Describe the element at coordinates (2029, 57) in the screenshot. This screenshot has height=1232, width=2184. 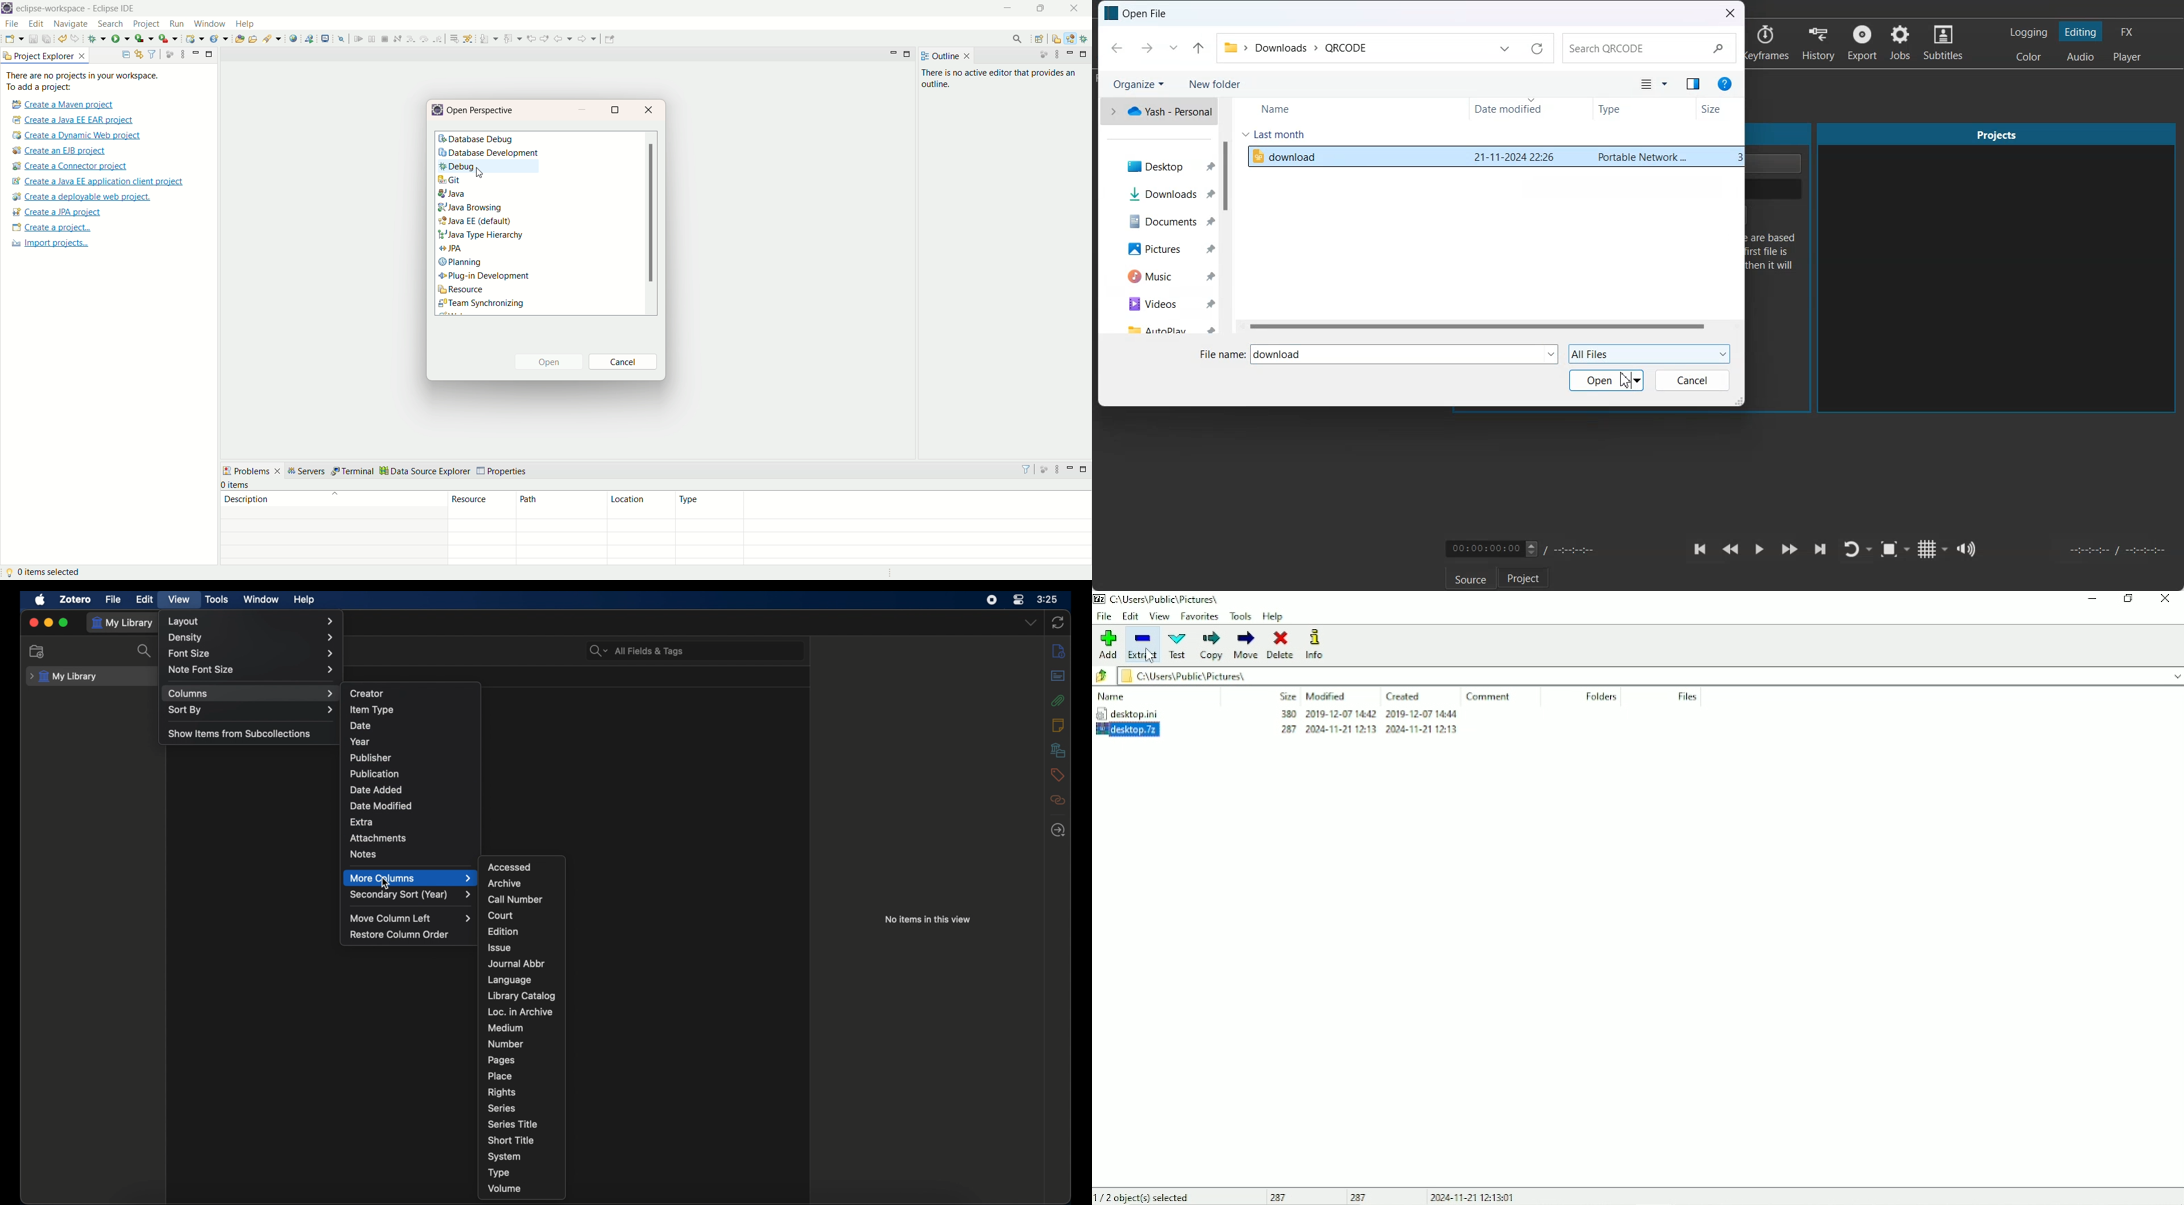
I see `Switching to the Color layout` at that location.